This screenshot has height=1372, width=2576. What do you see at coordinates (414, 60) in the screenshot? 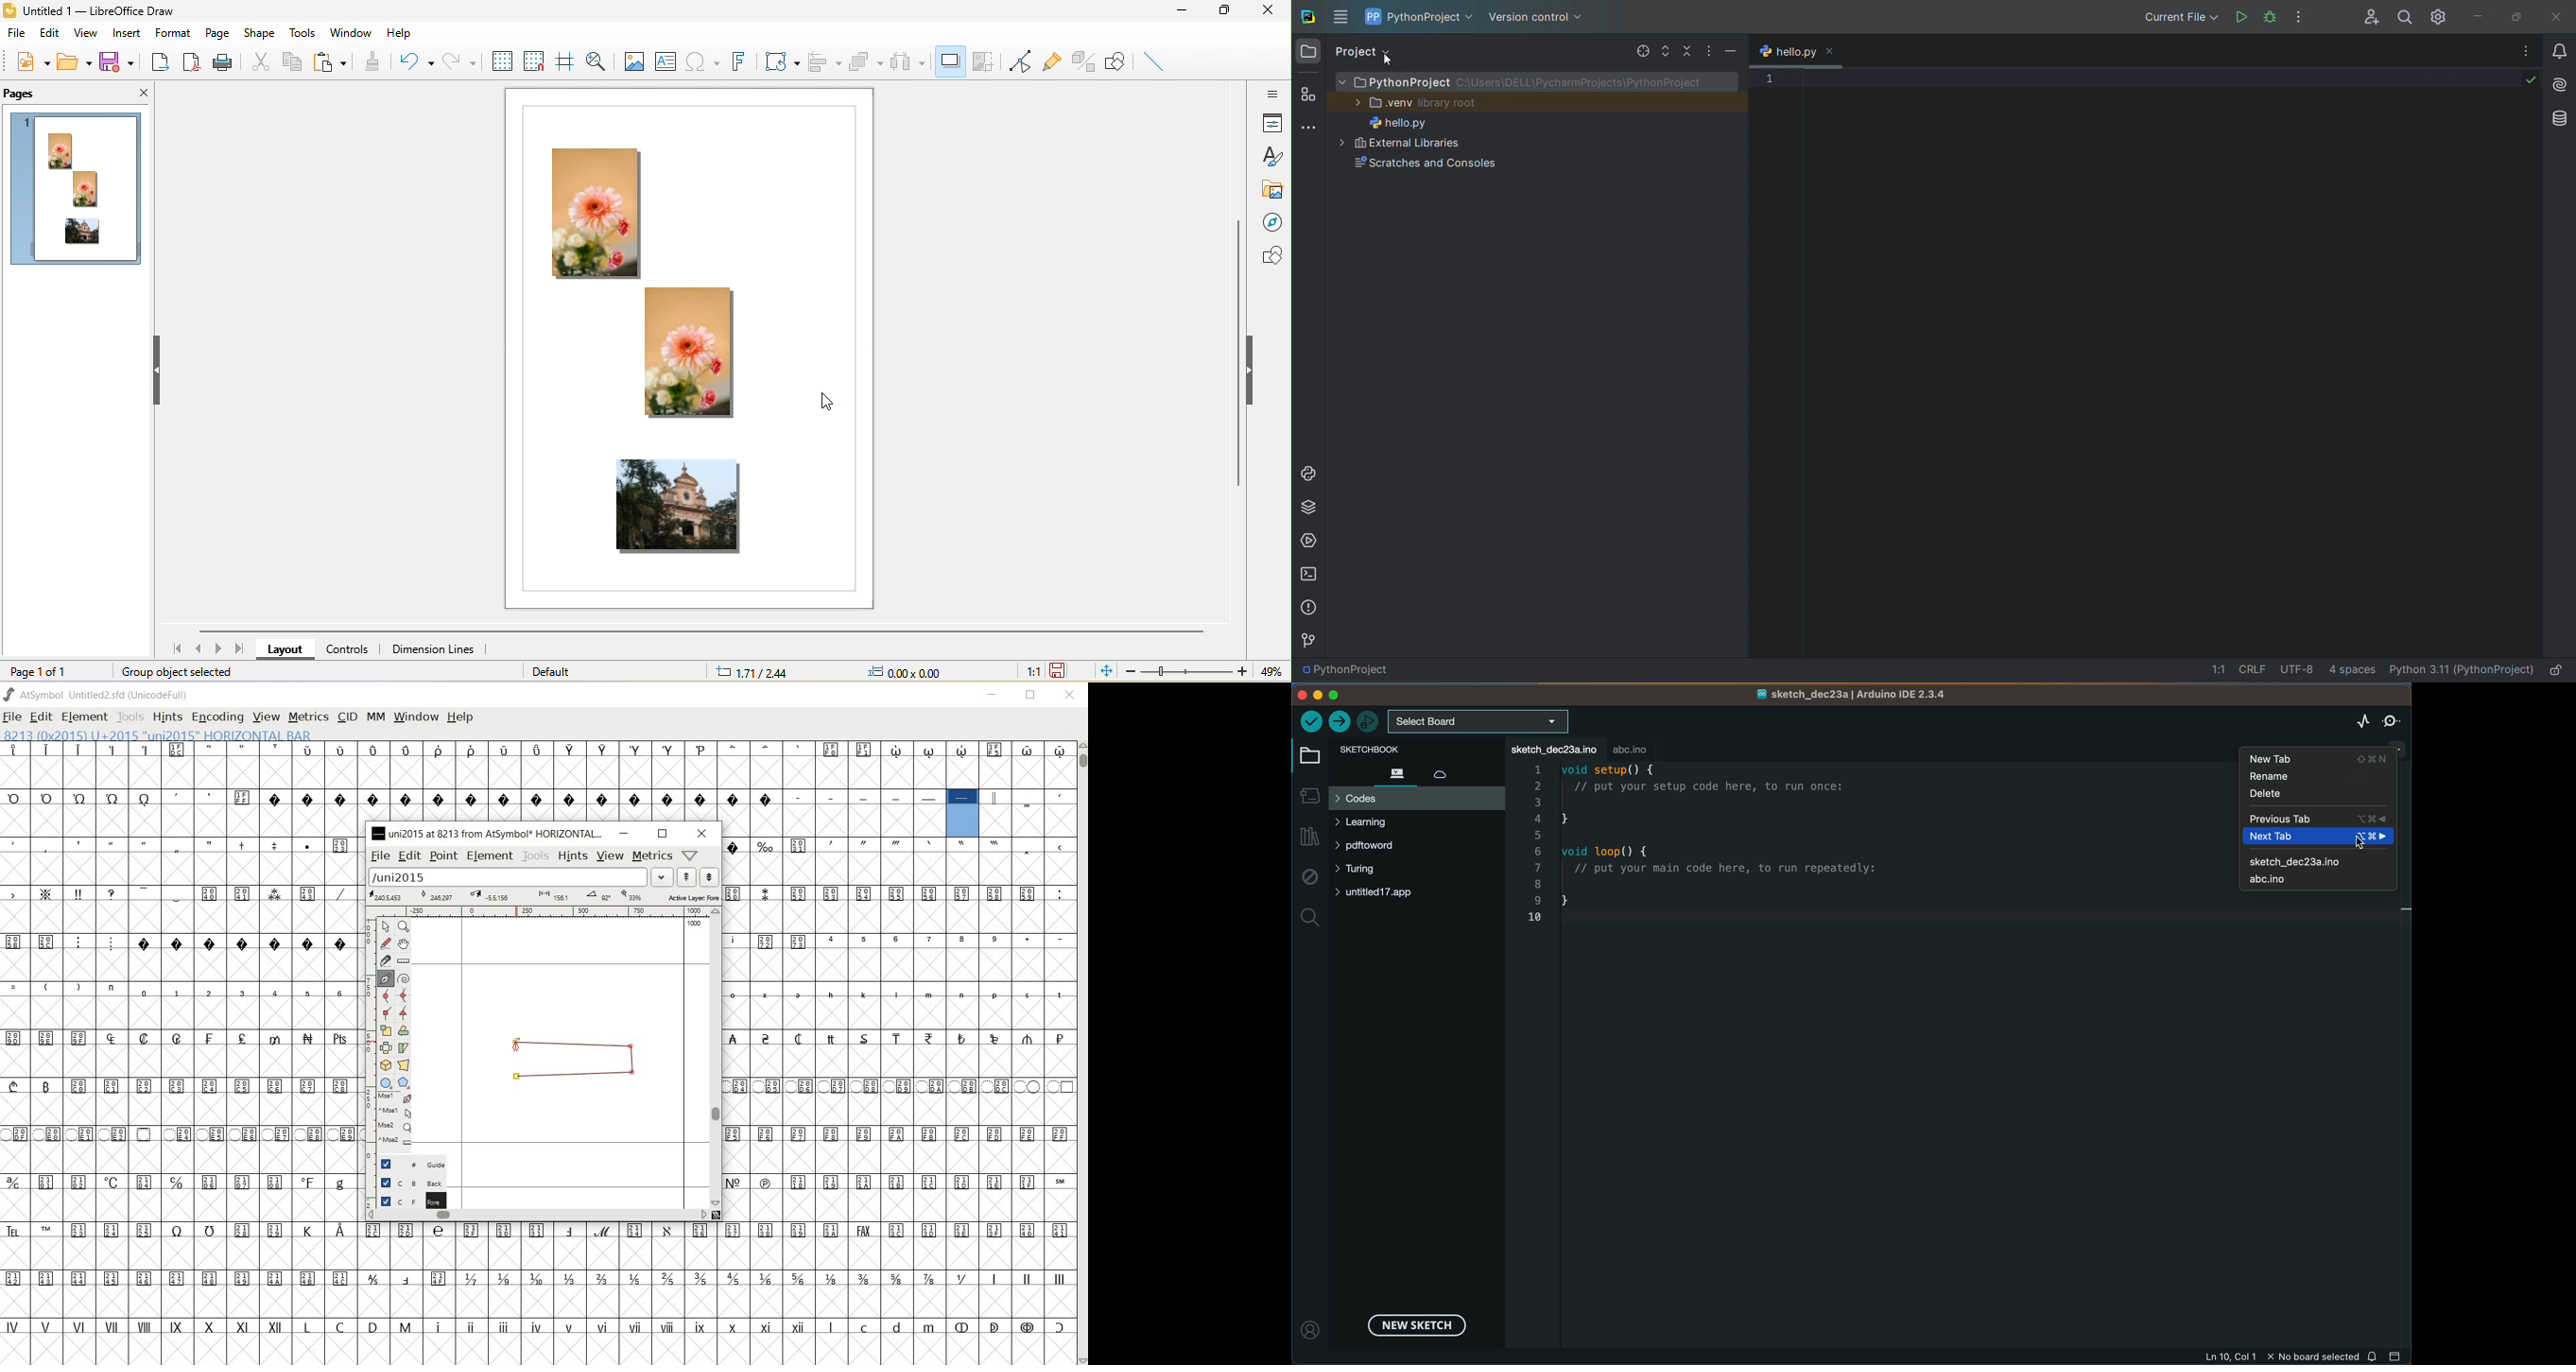
I see `undo` at bounding box center [414, 60].